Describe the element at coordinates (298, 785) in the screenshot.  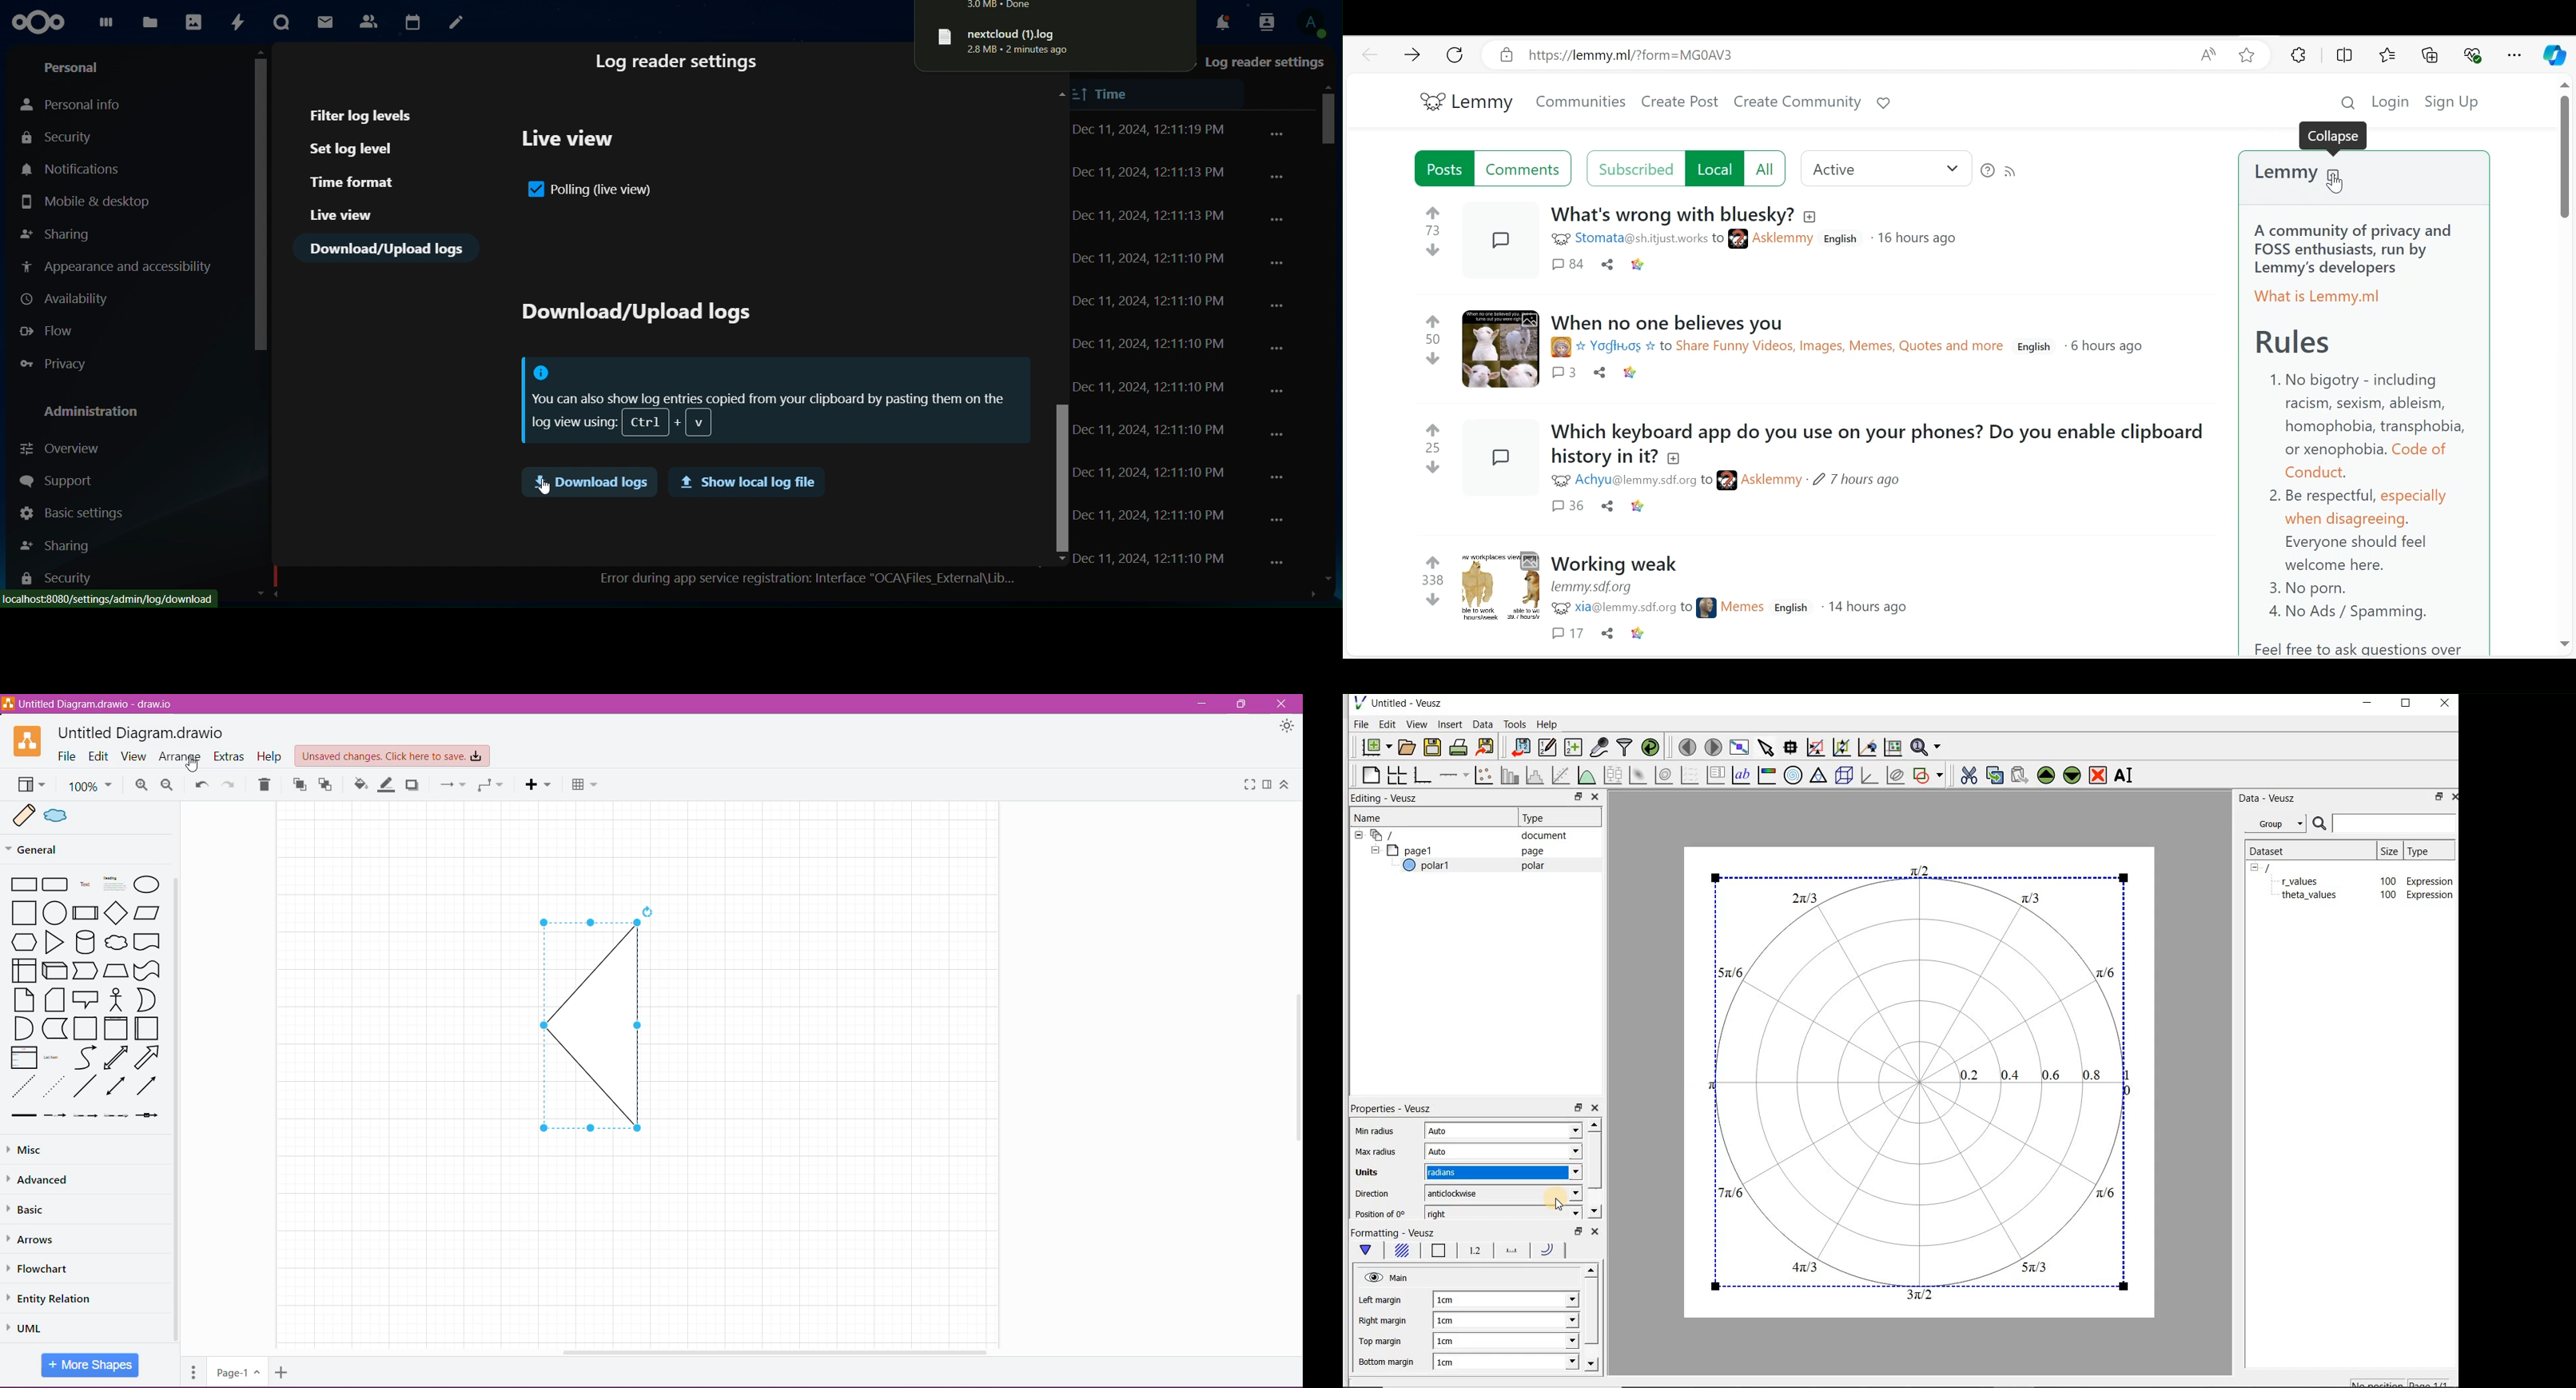
I see `To Front` at that location.